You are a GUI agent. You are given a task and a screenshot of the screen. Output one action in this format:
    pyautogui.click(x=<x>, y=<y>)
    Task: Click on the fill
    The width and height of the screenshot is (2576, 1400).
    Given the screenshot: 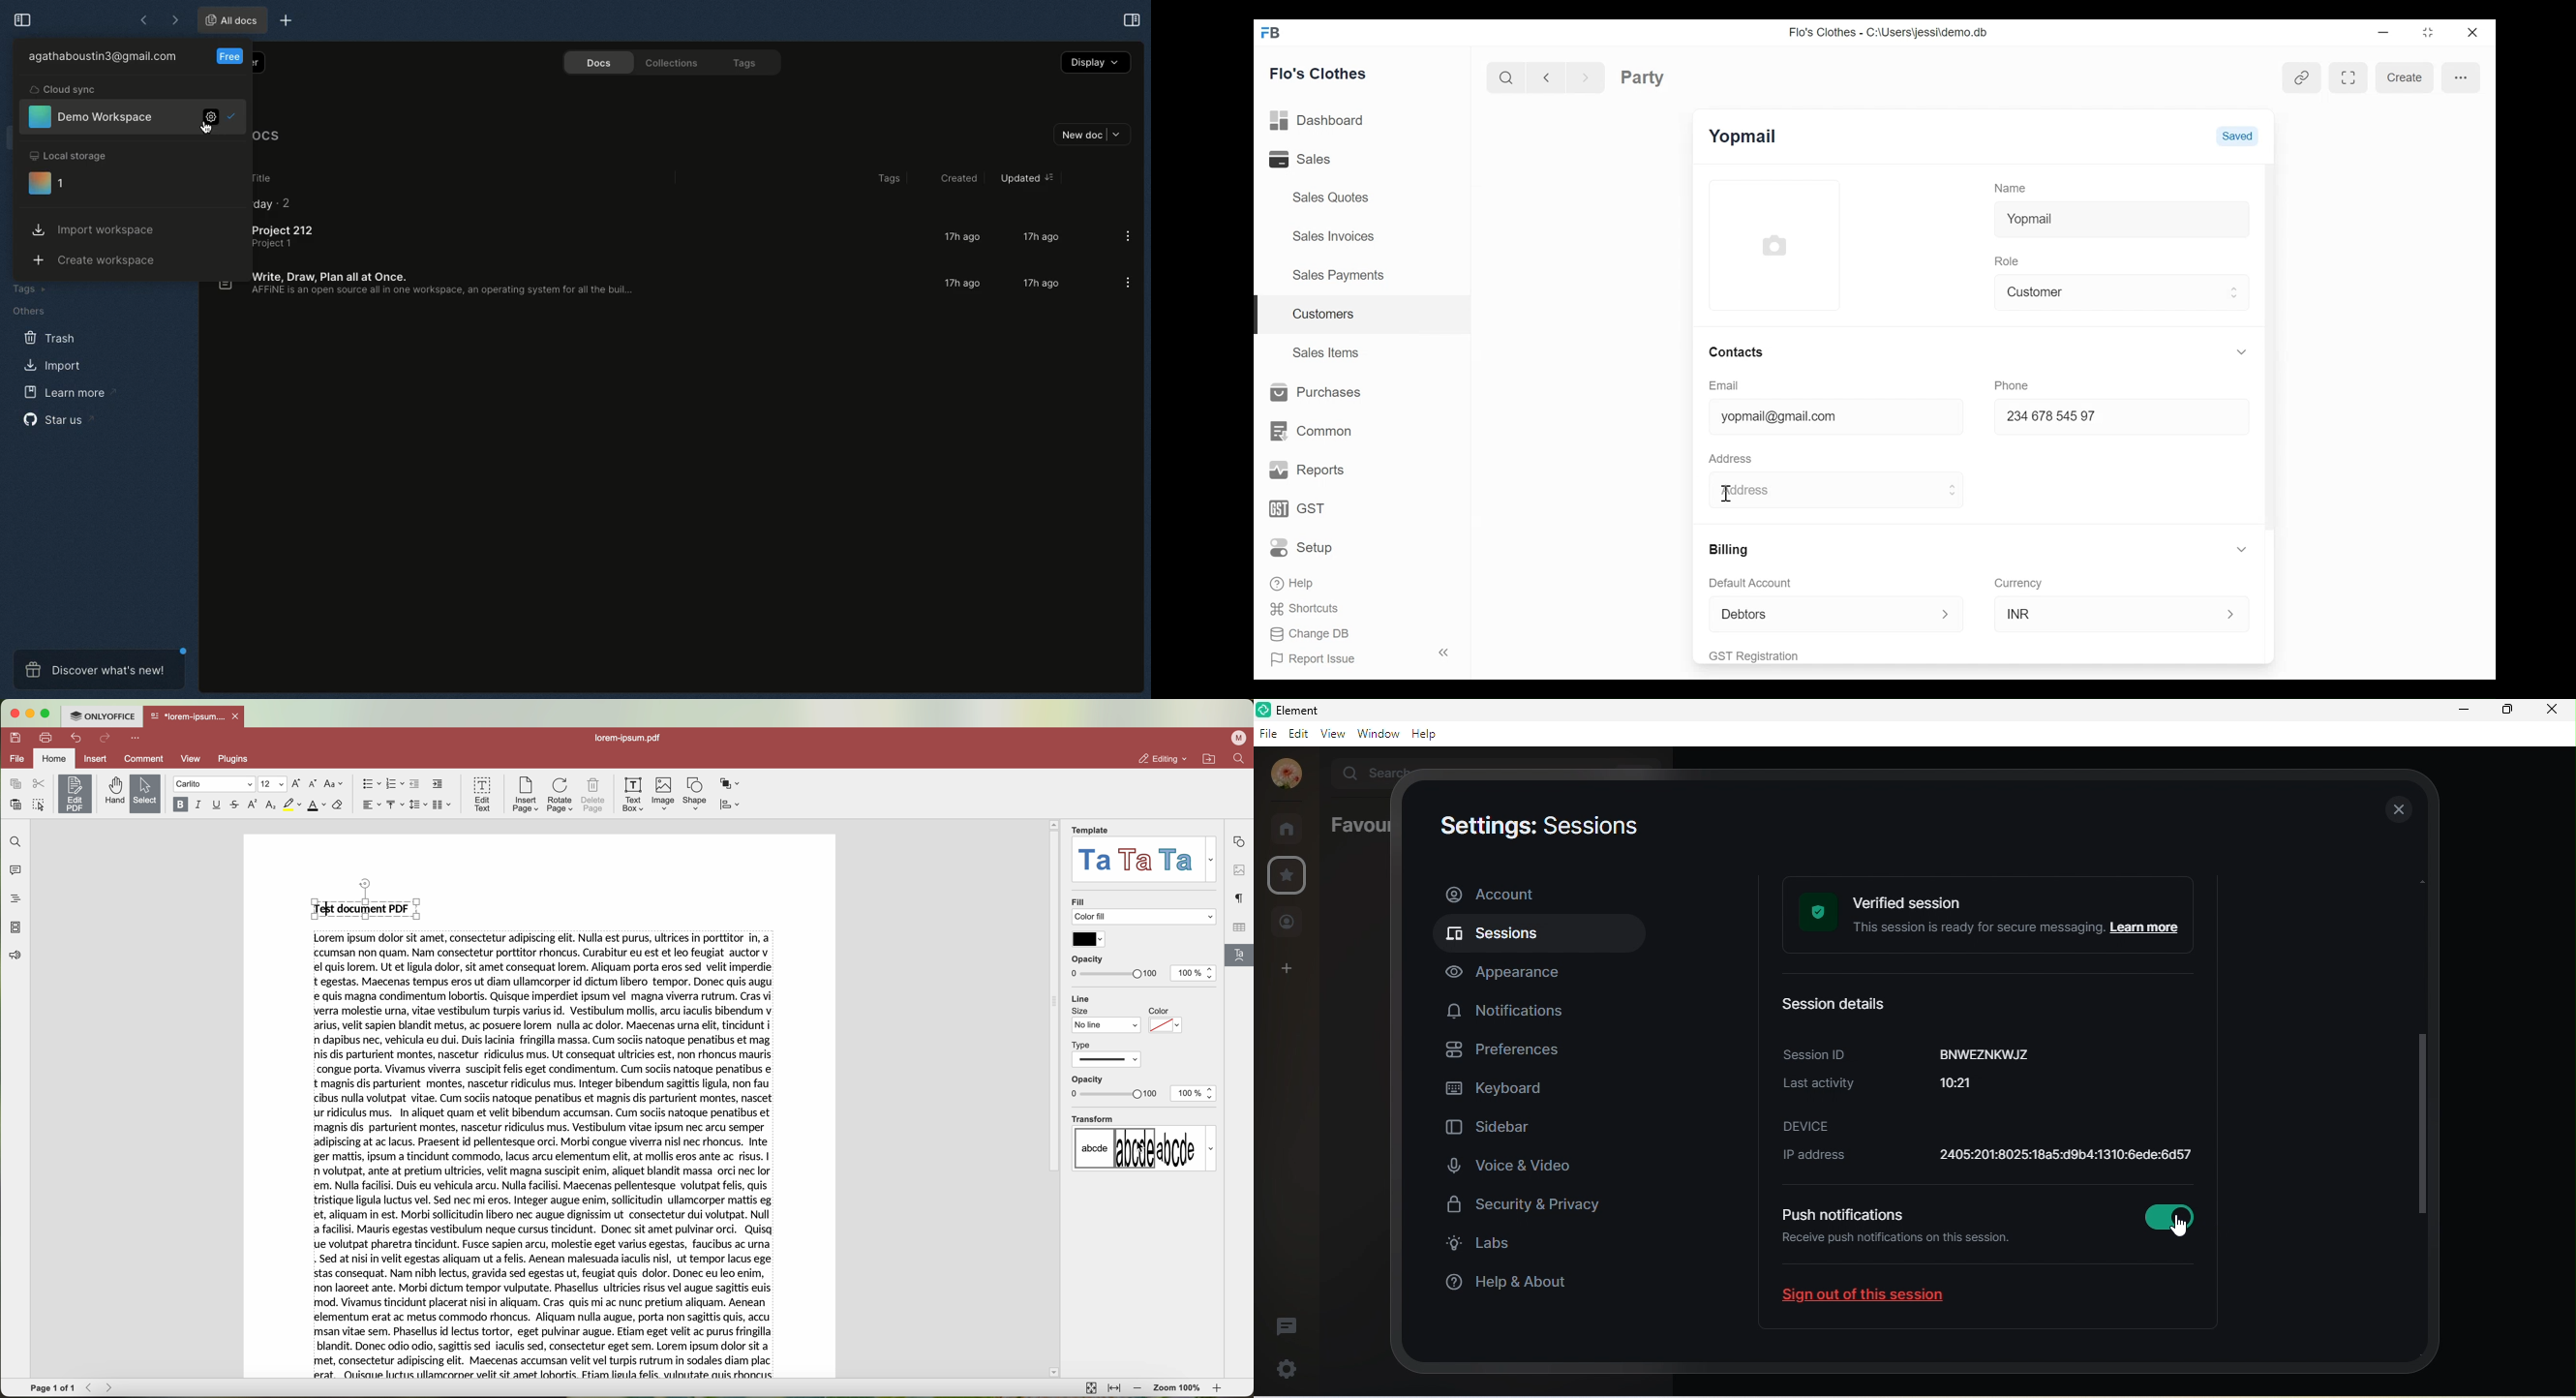 What is the action you would take?
    pyautogui.click(x=1079, y=901)
    